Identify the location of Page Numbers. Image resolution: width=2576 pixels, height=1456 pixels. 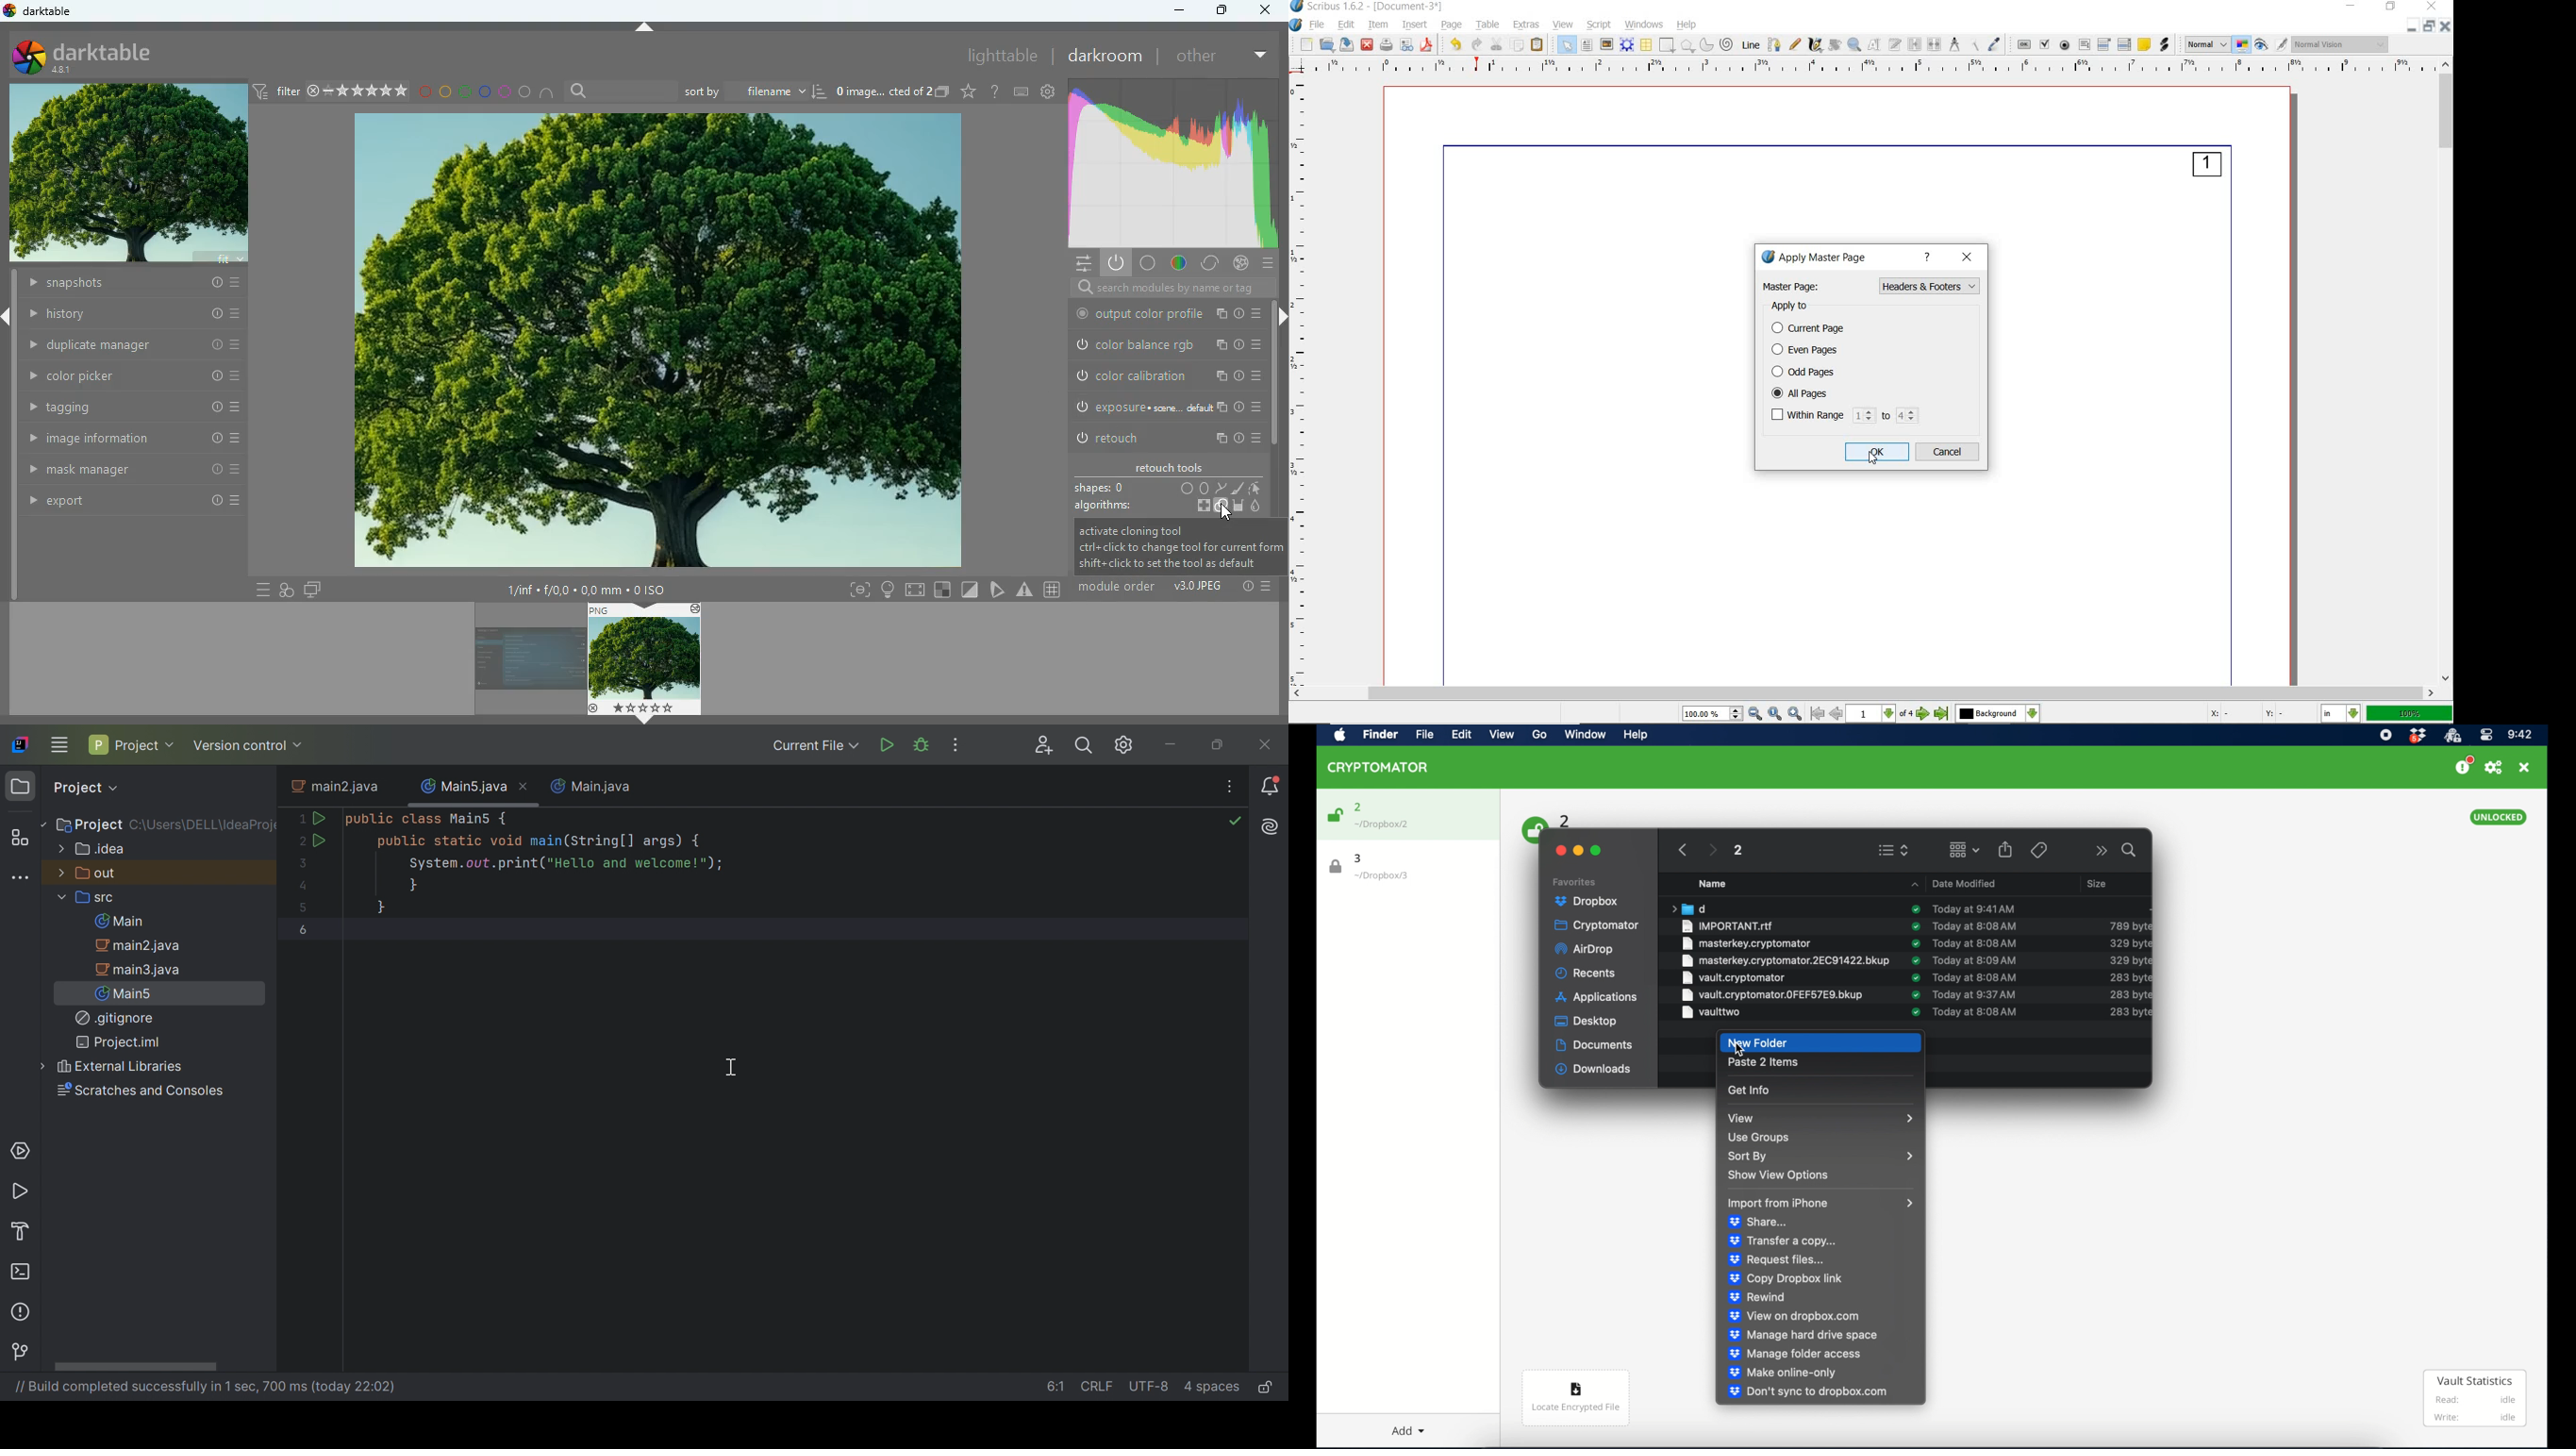
(1930, 285).